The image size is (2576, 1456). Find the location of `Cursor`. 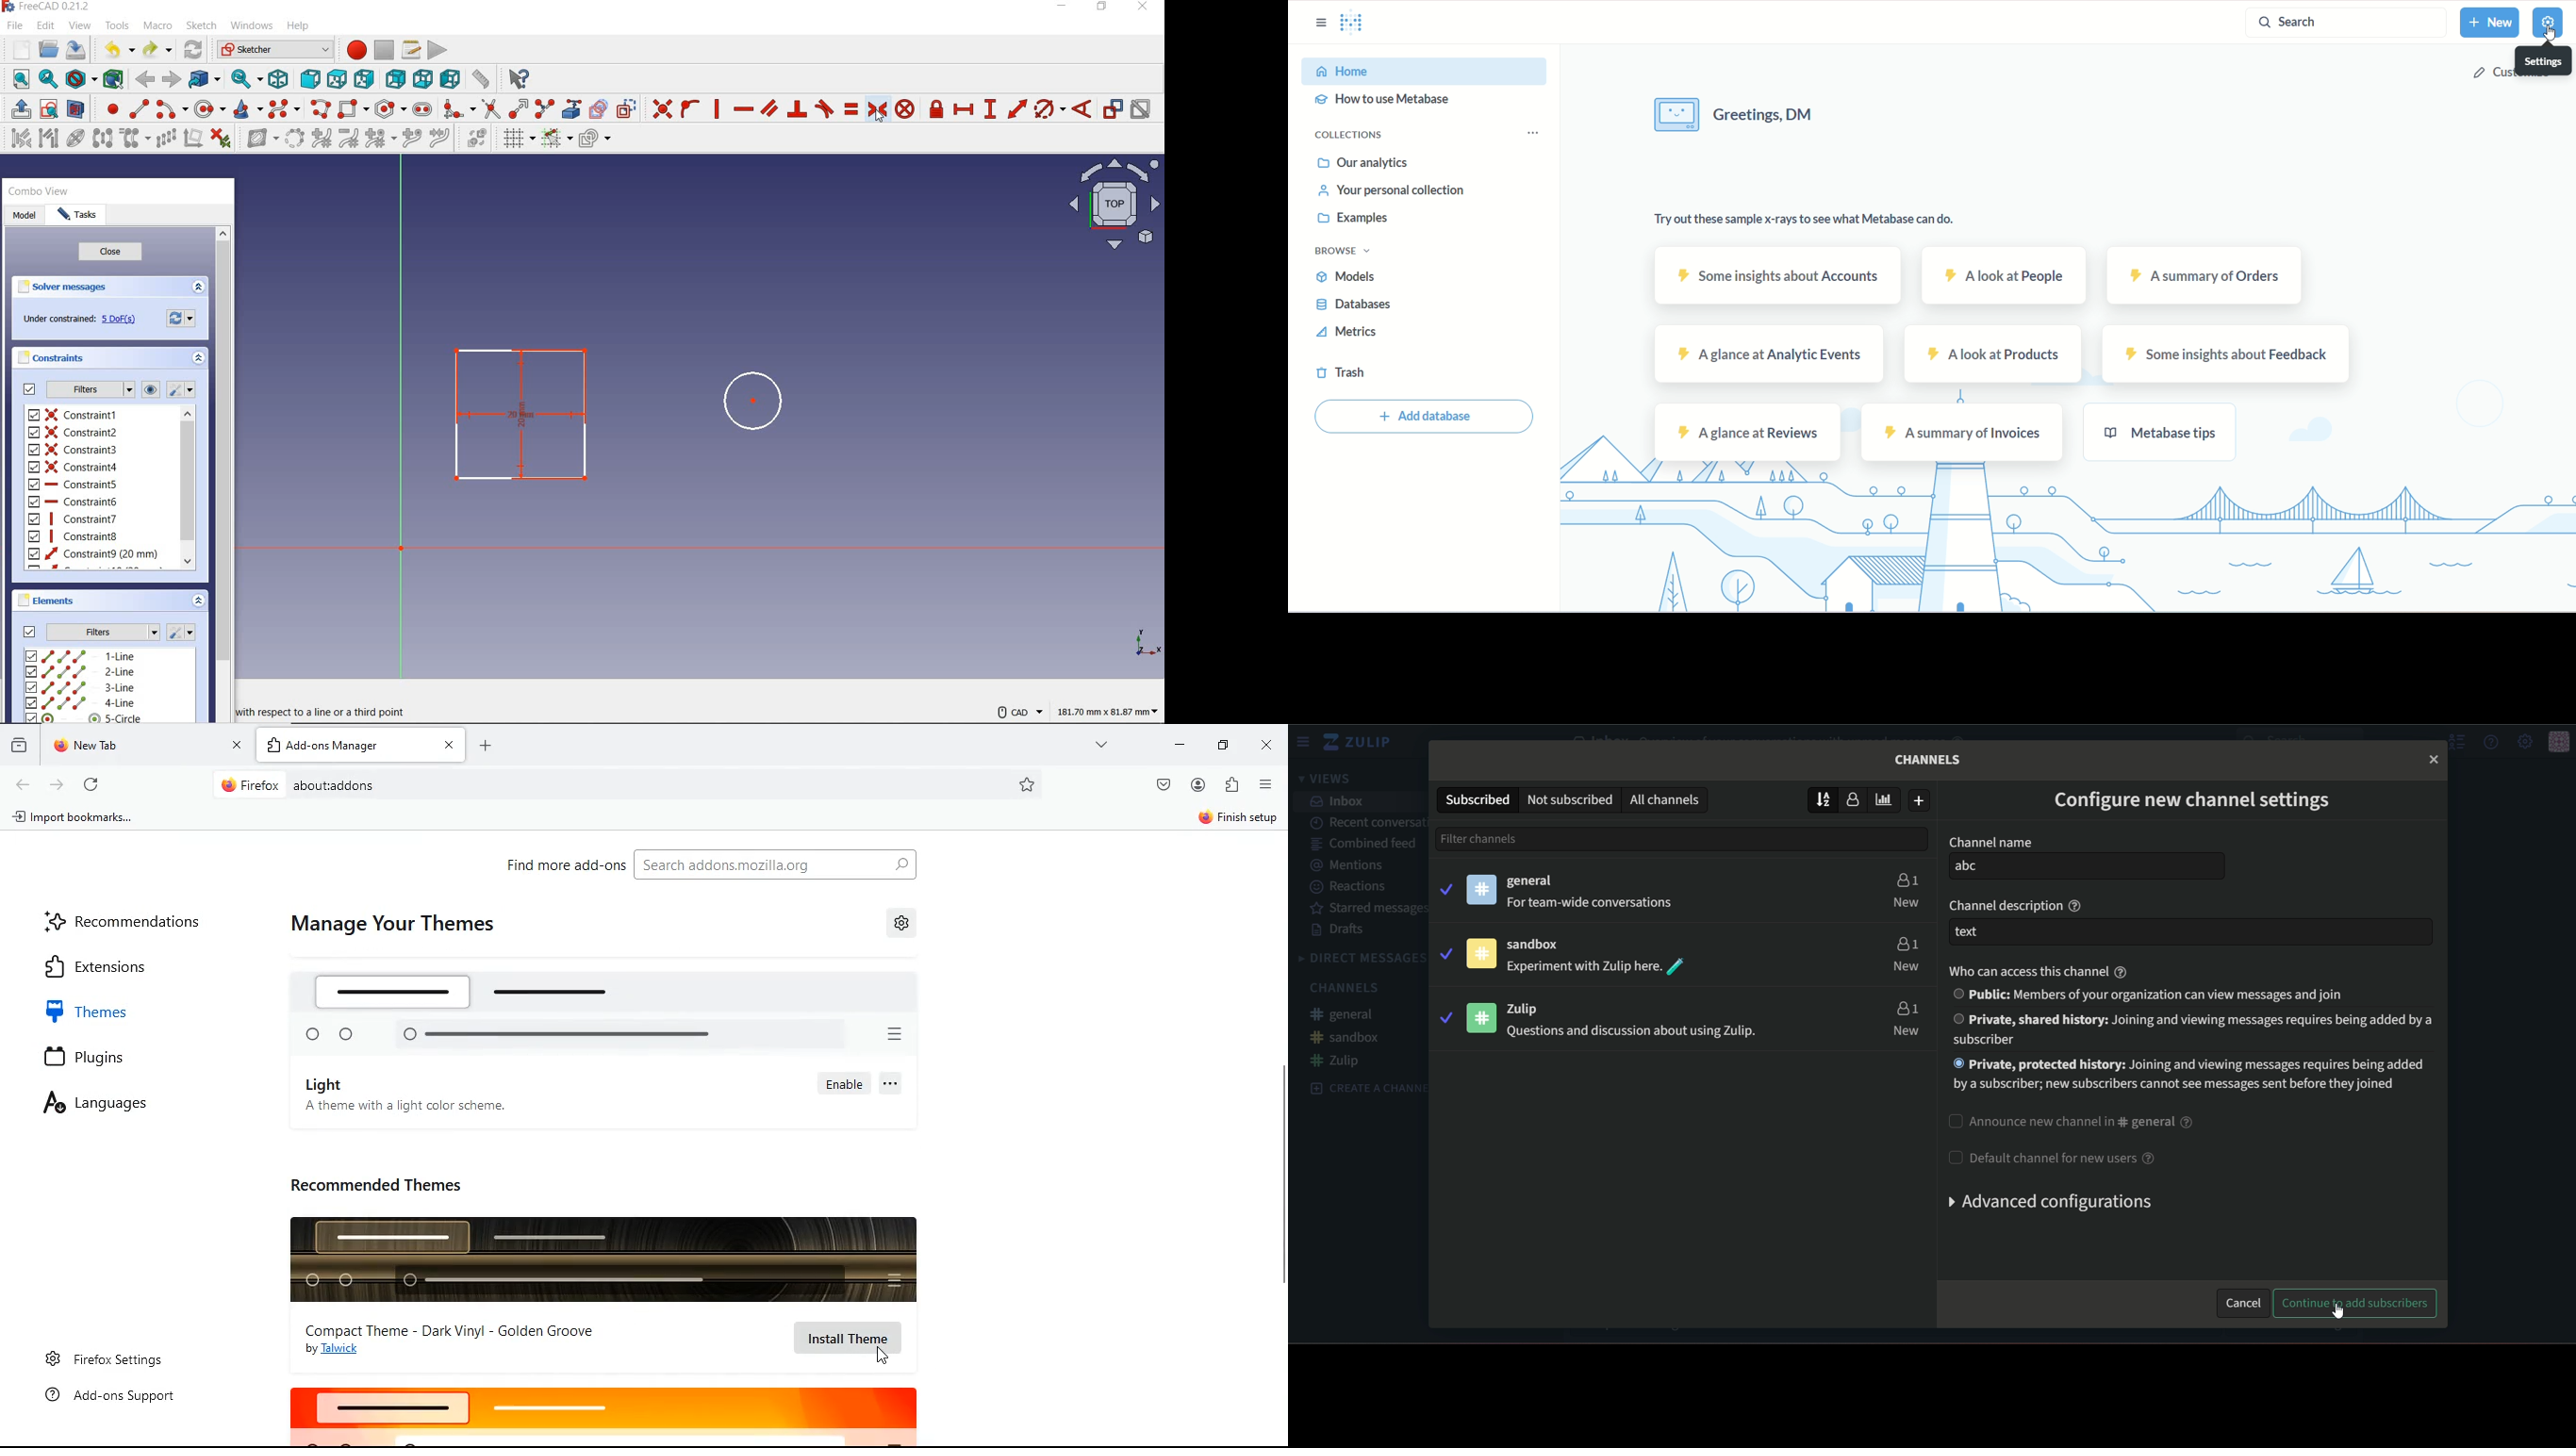

Cursor is located at coordinates (881, 1355).